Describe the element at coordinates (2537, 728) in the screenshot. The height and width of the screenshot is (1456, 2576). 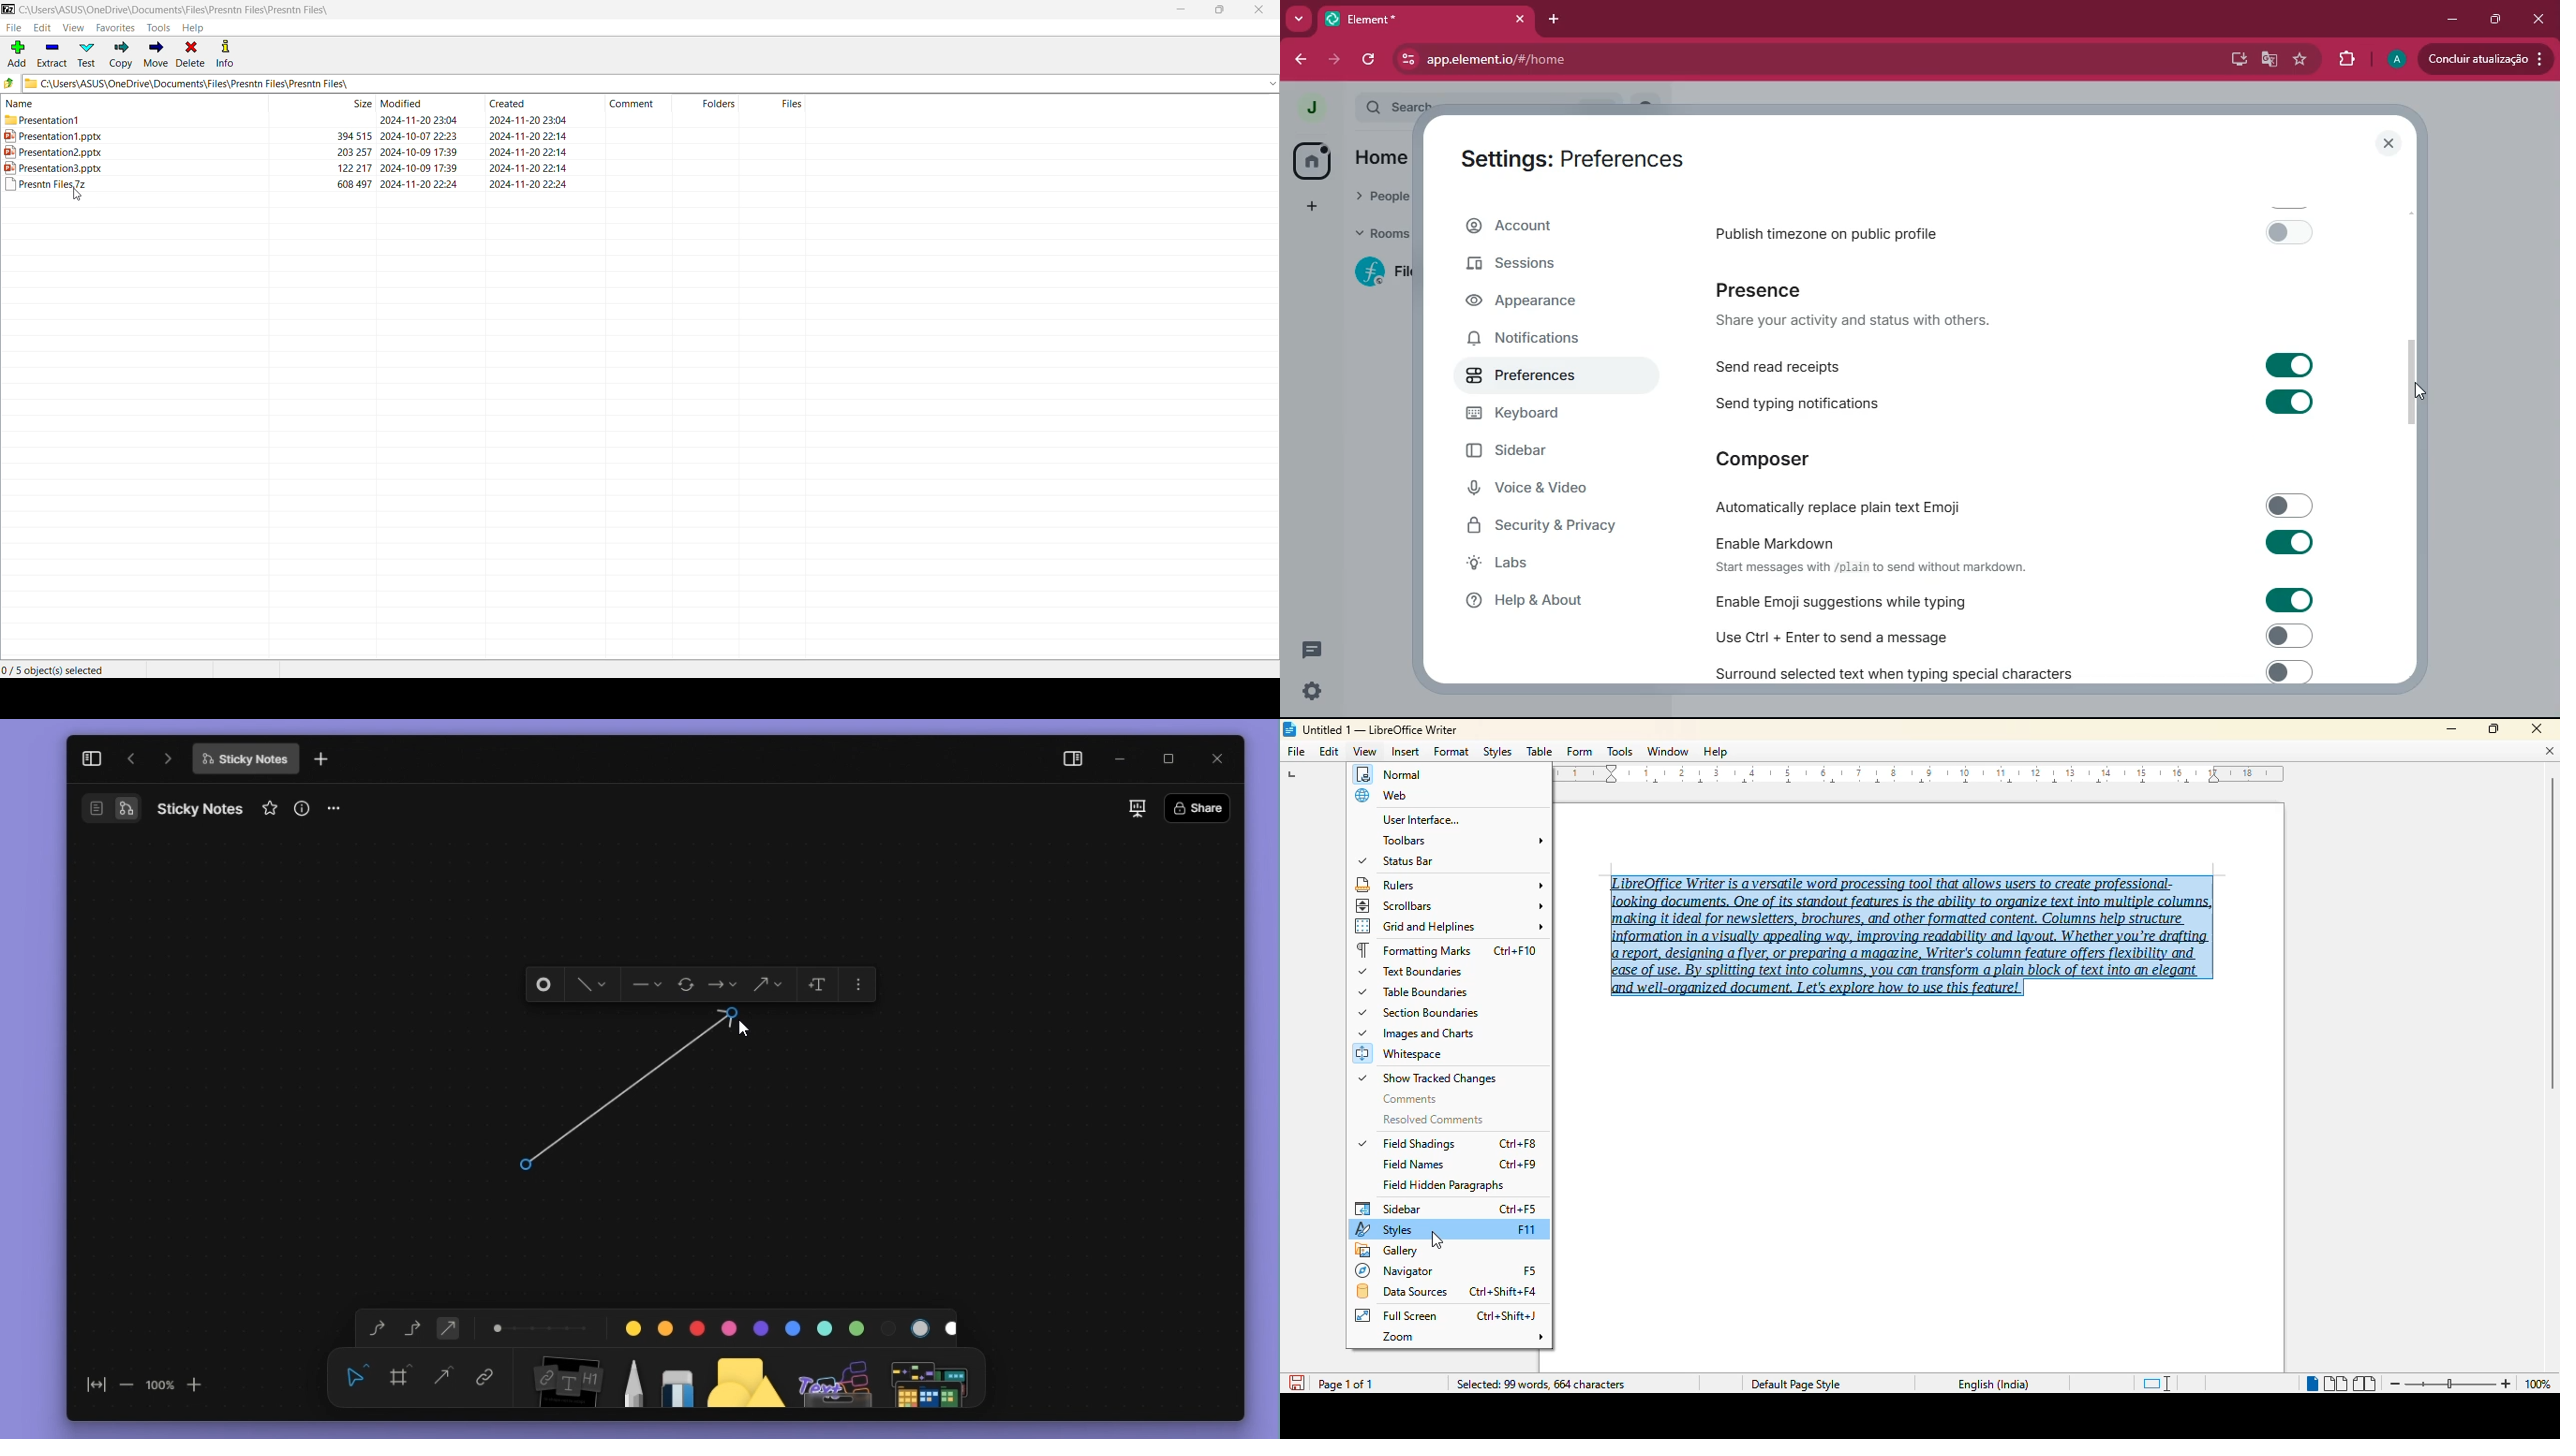
I see `close ` at that location.